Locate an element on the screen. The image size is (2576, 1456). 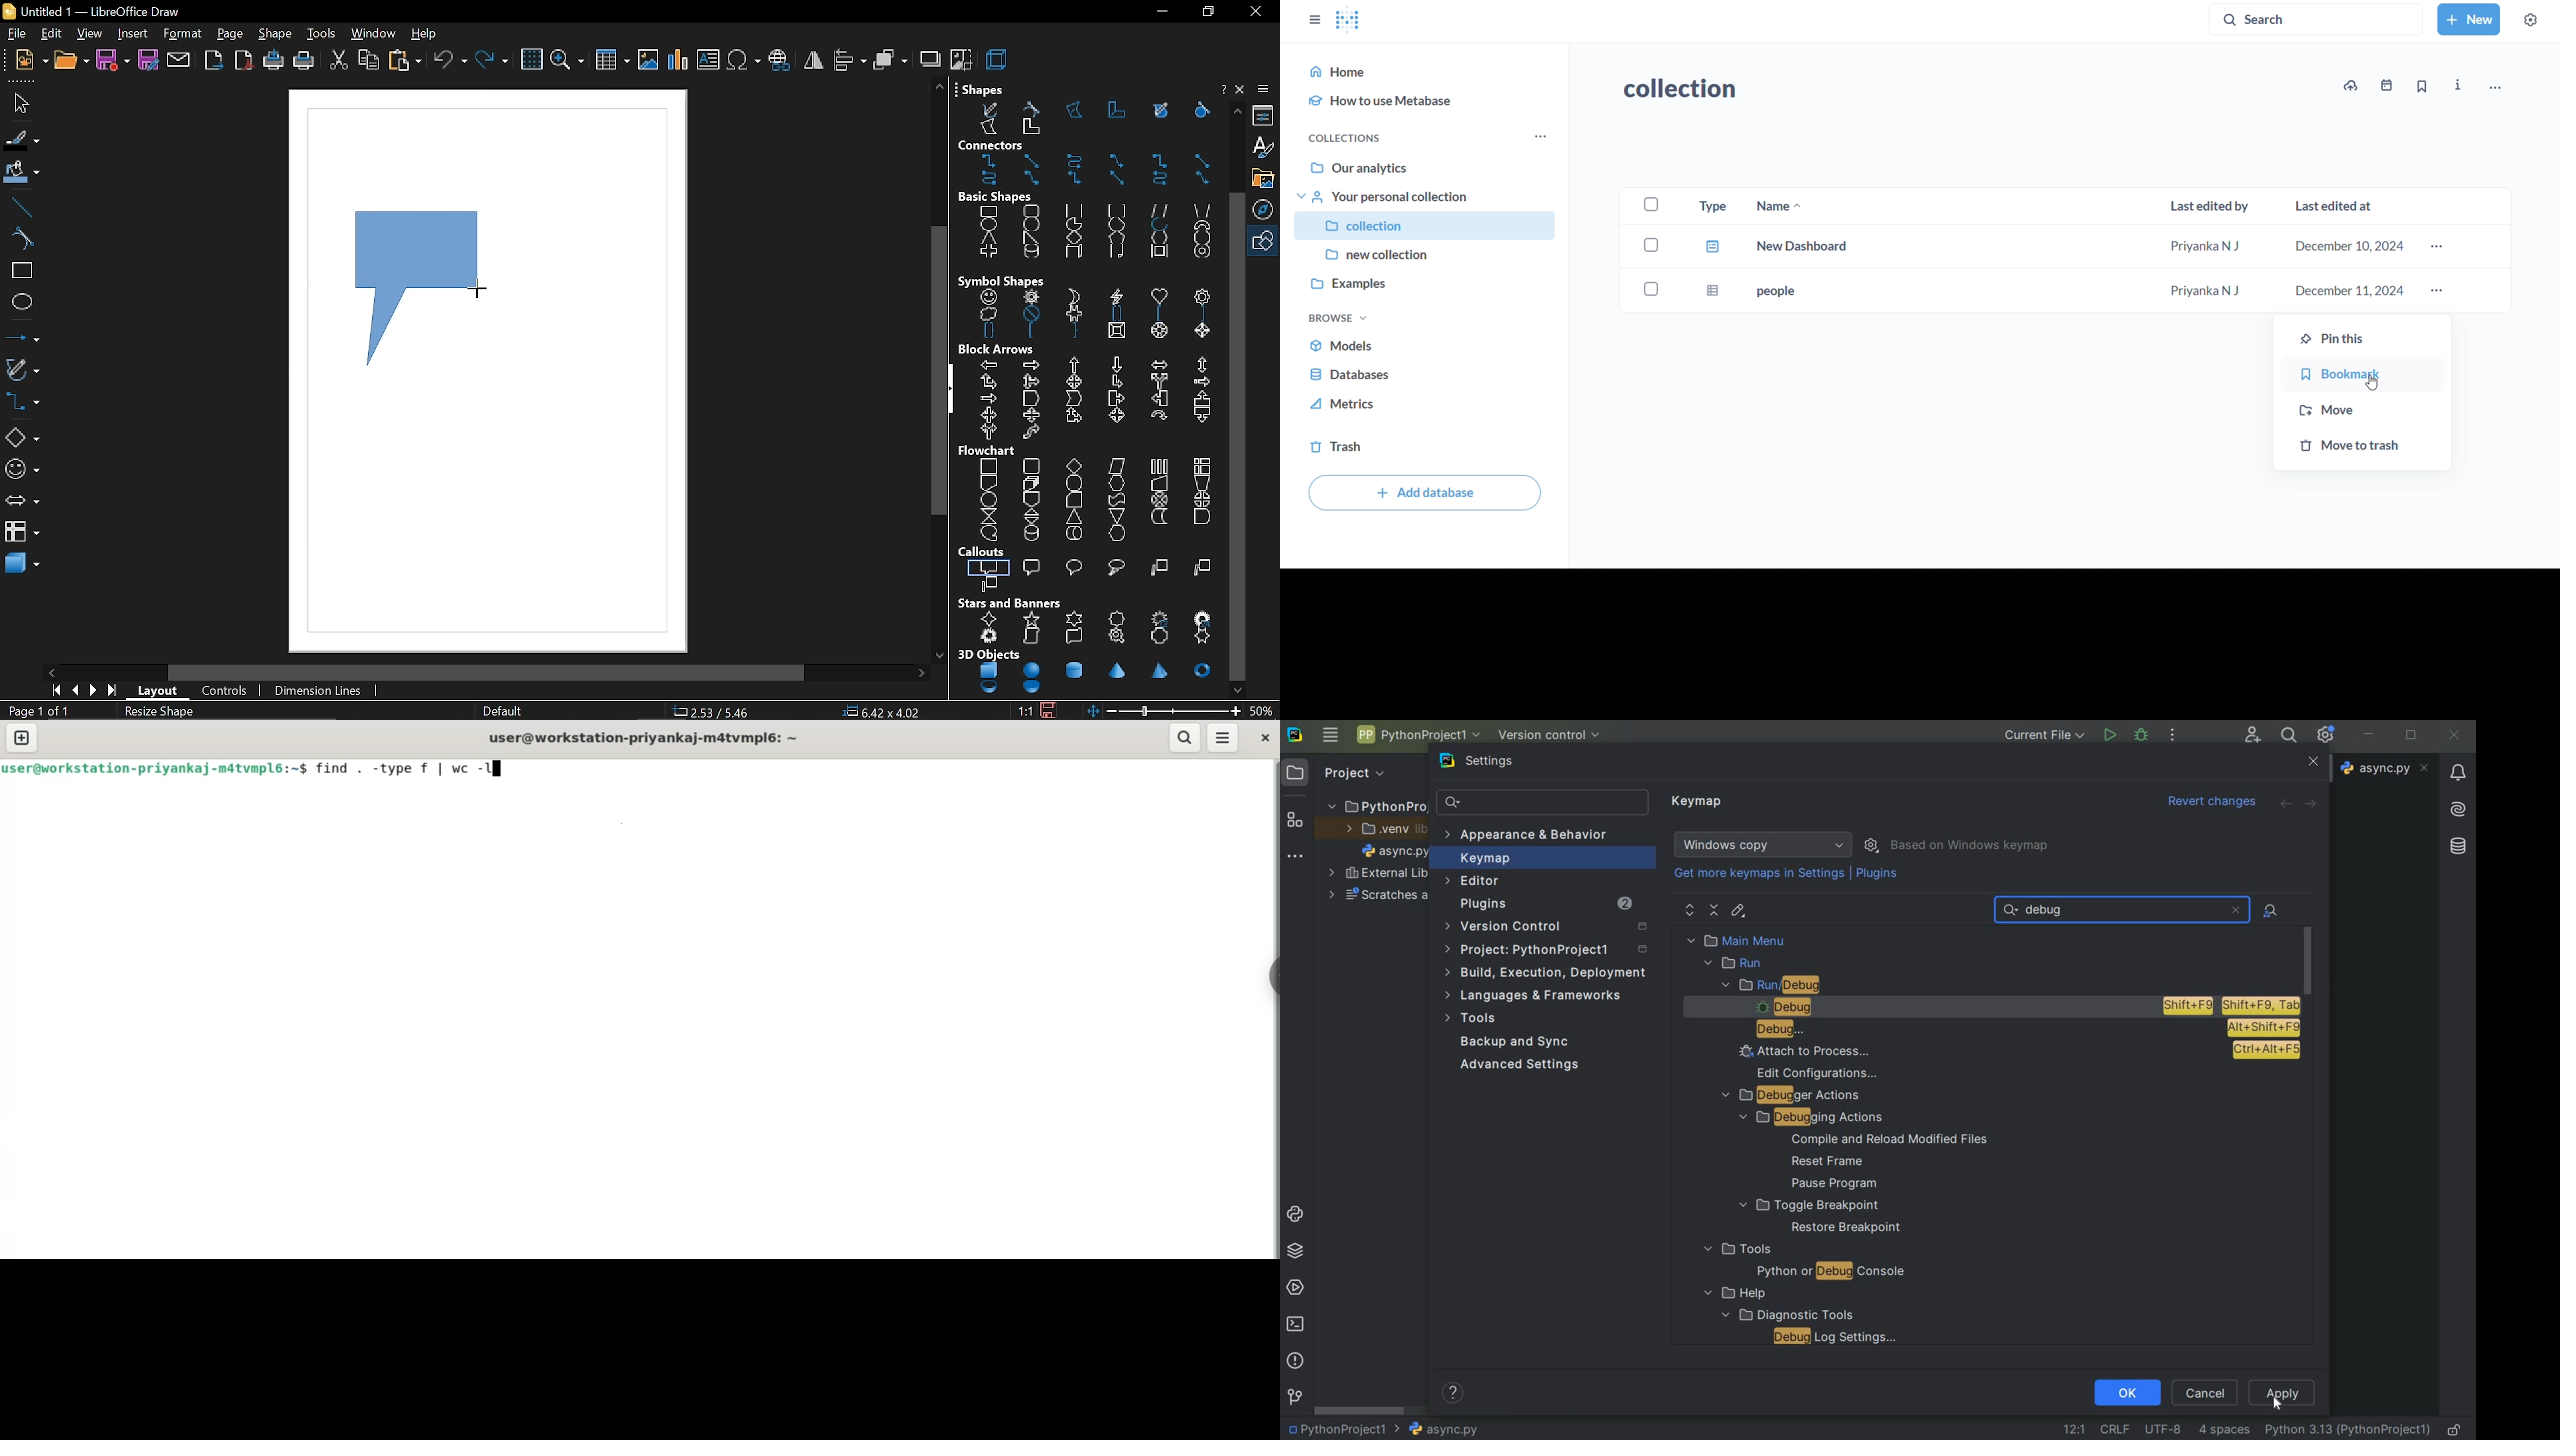
file is located at coordinates (16, 33).